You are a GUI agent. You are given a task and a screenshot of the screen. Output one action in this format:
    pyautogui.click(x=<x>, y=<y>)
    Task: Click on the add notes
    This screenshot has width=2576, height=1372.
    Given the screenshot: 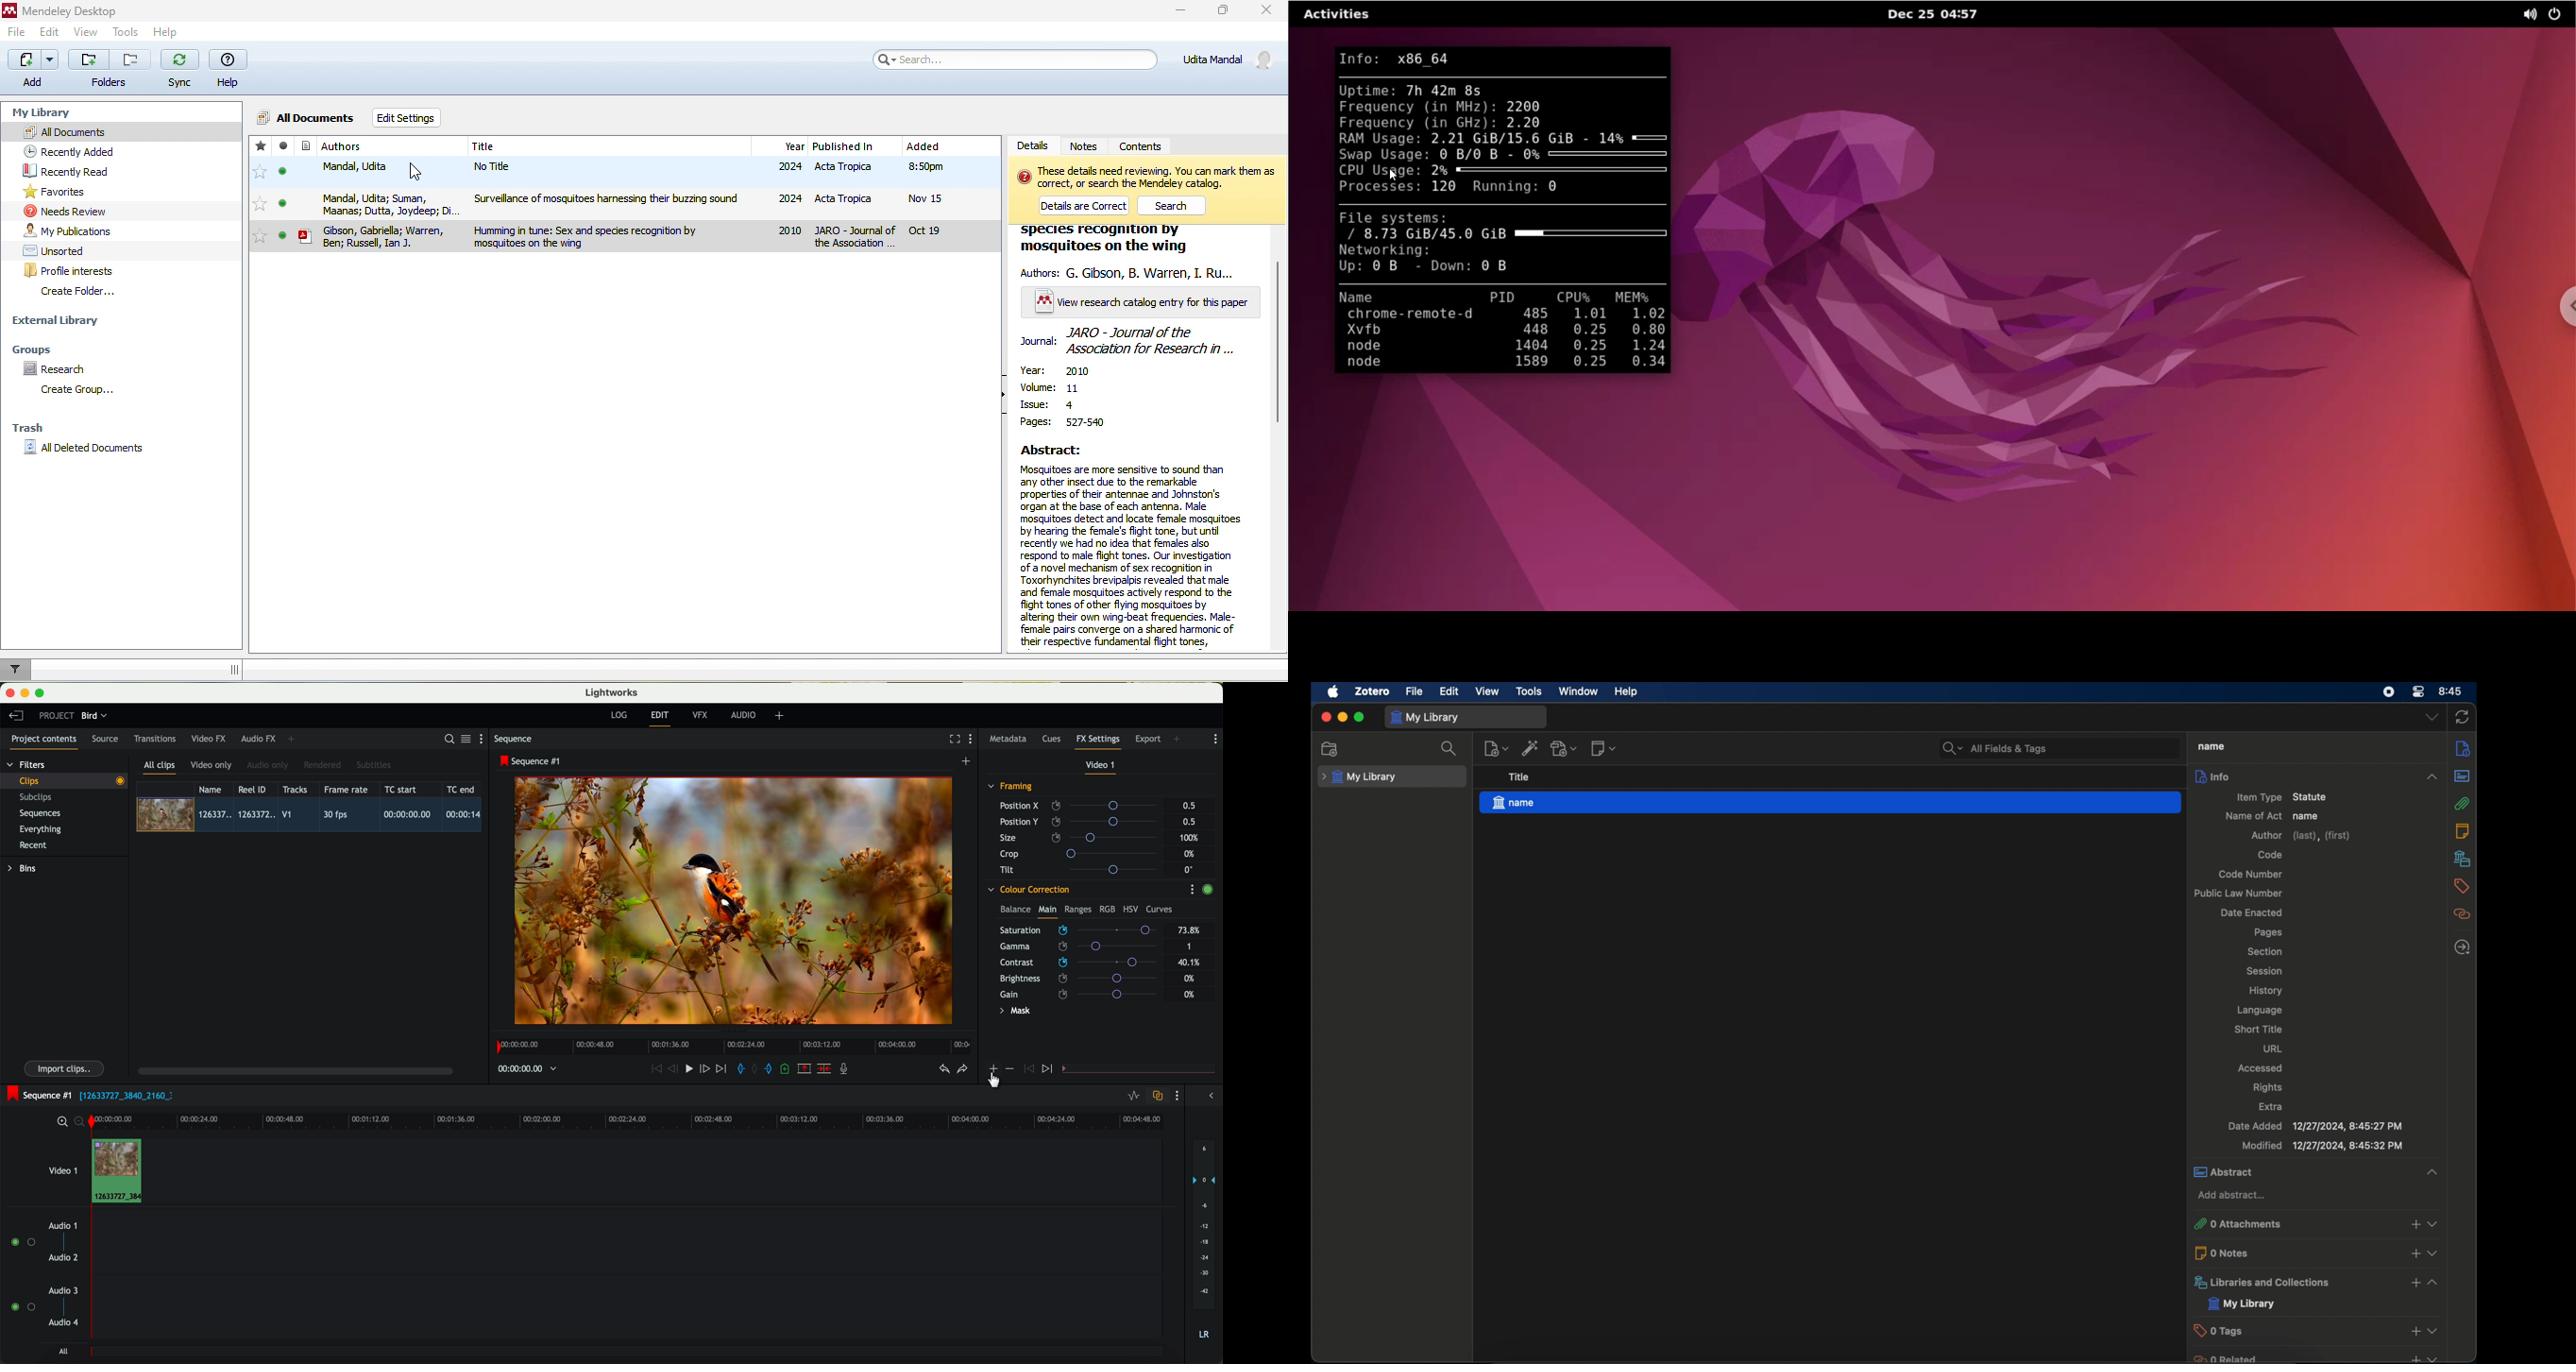 What is the action you would take?
    pyautogui.click(x=2414, y=1253)
    